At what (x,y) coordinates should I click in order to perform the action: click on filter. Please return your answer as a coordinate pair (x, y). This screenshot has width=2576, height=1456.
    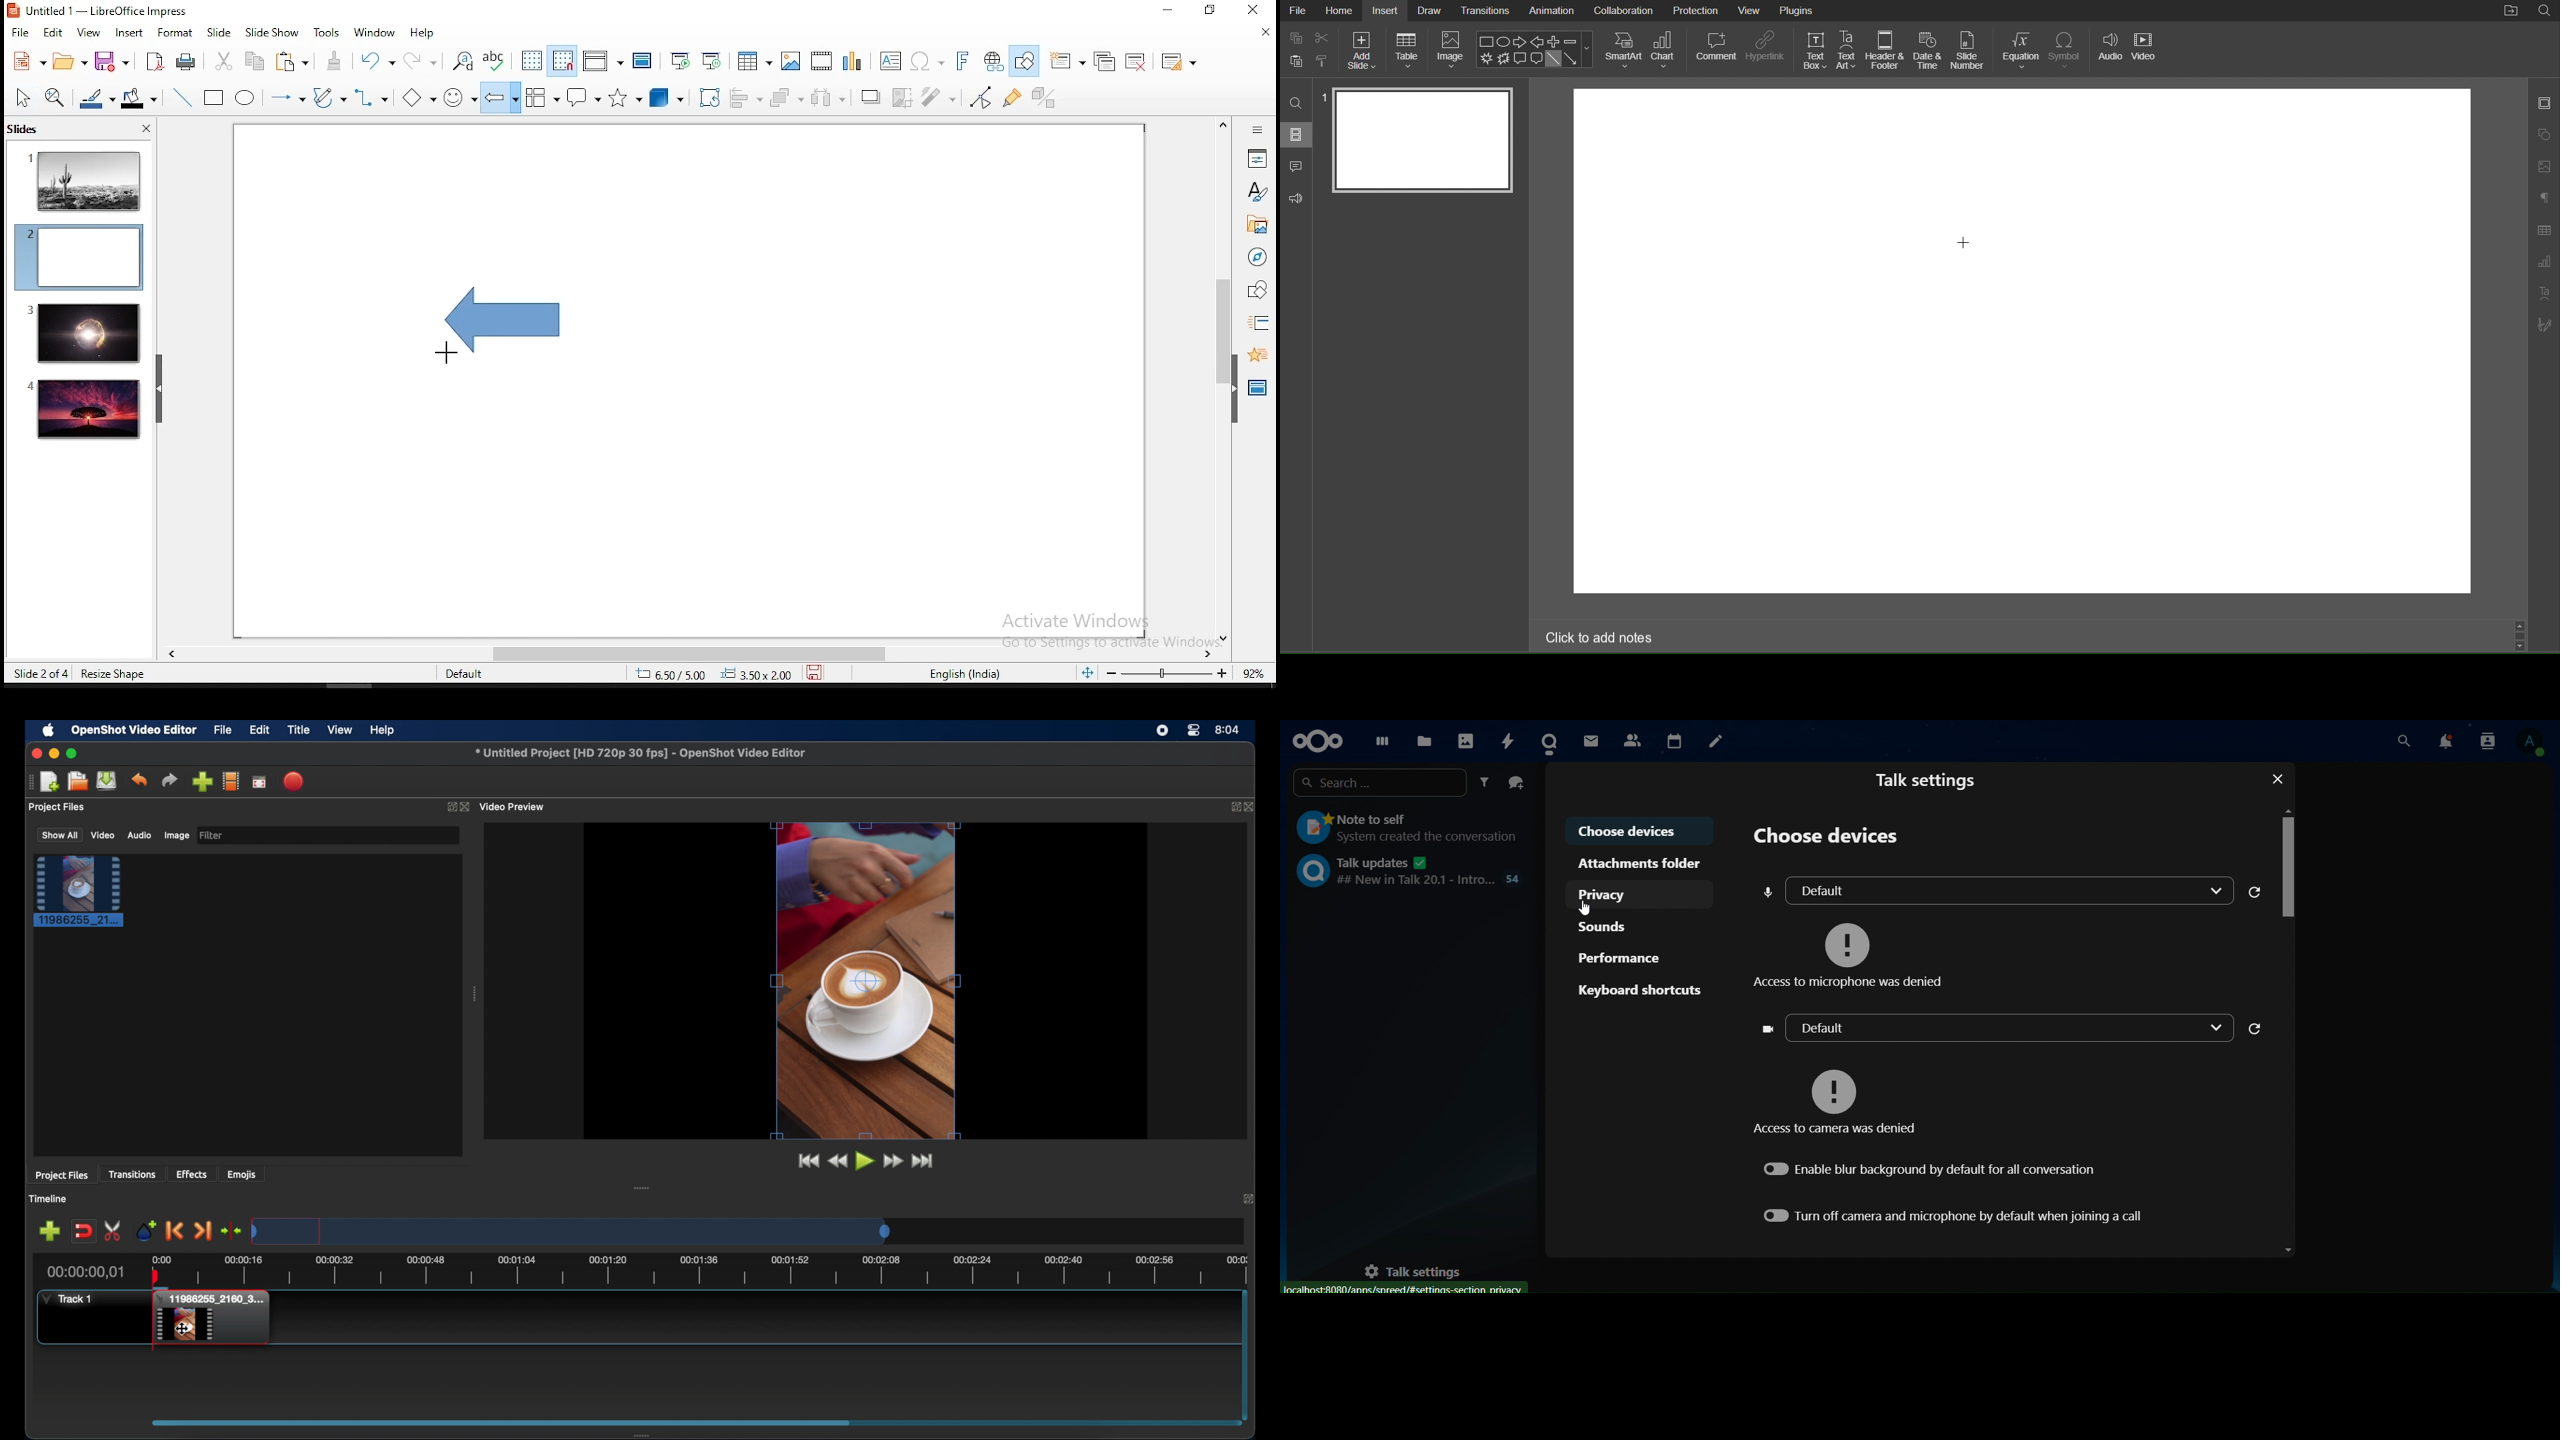
    Looking at the image, I should click on (1487, 783).